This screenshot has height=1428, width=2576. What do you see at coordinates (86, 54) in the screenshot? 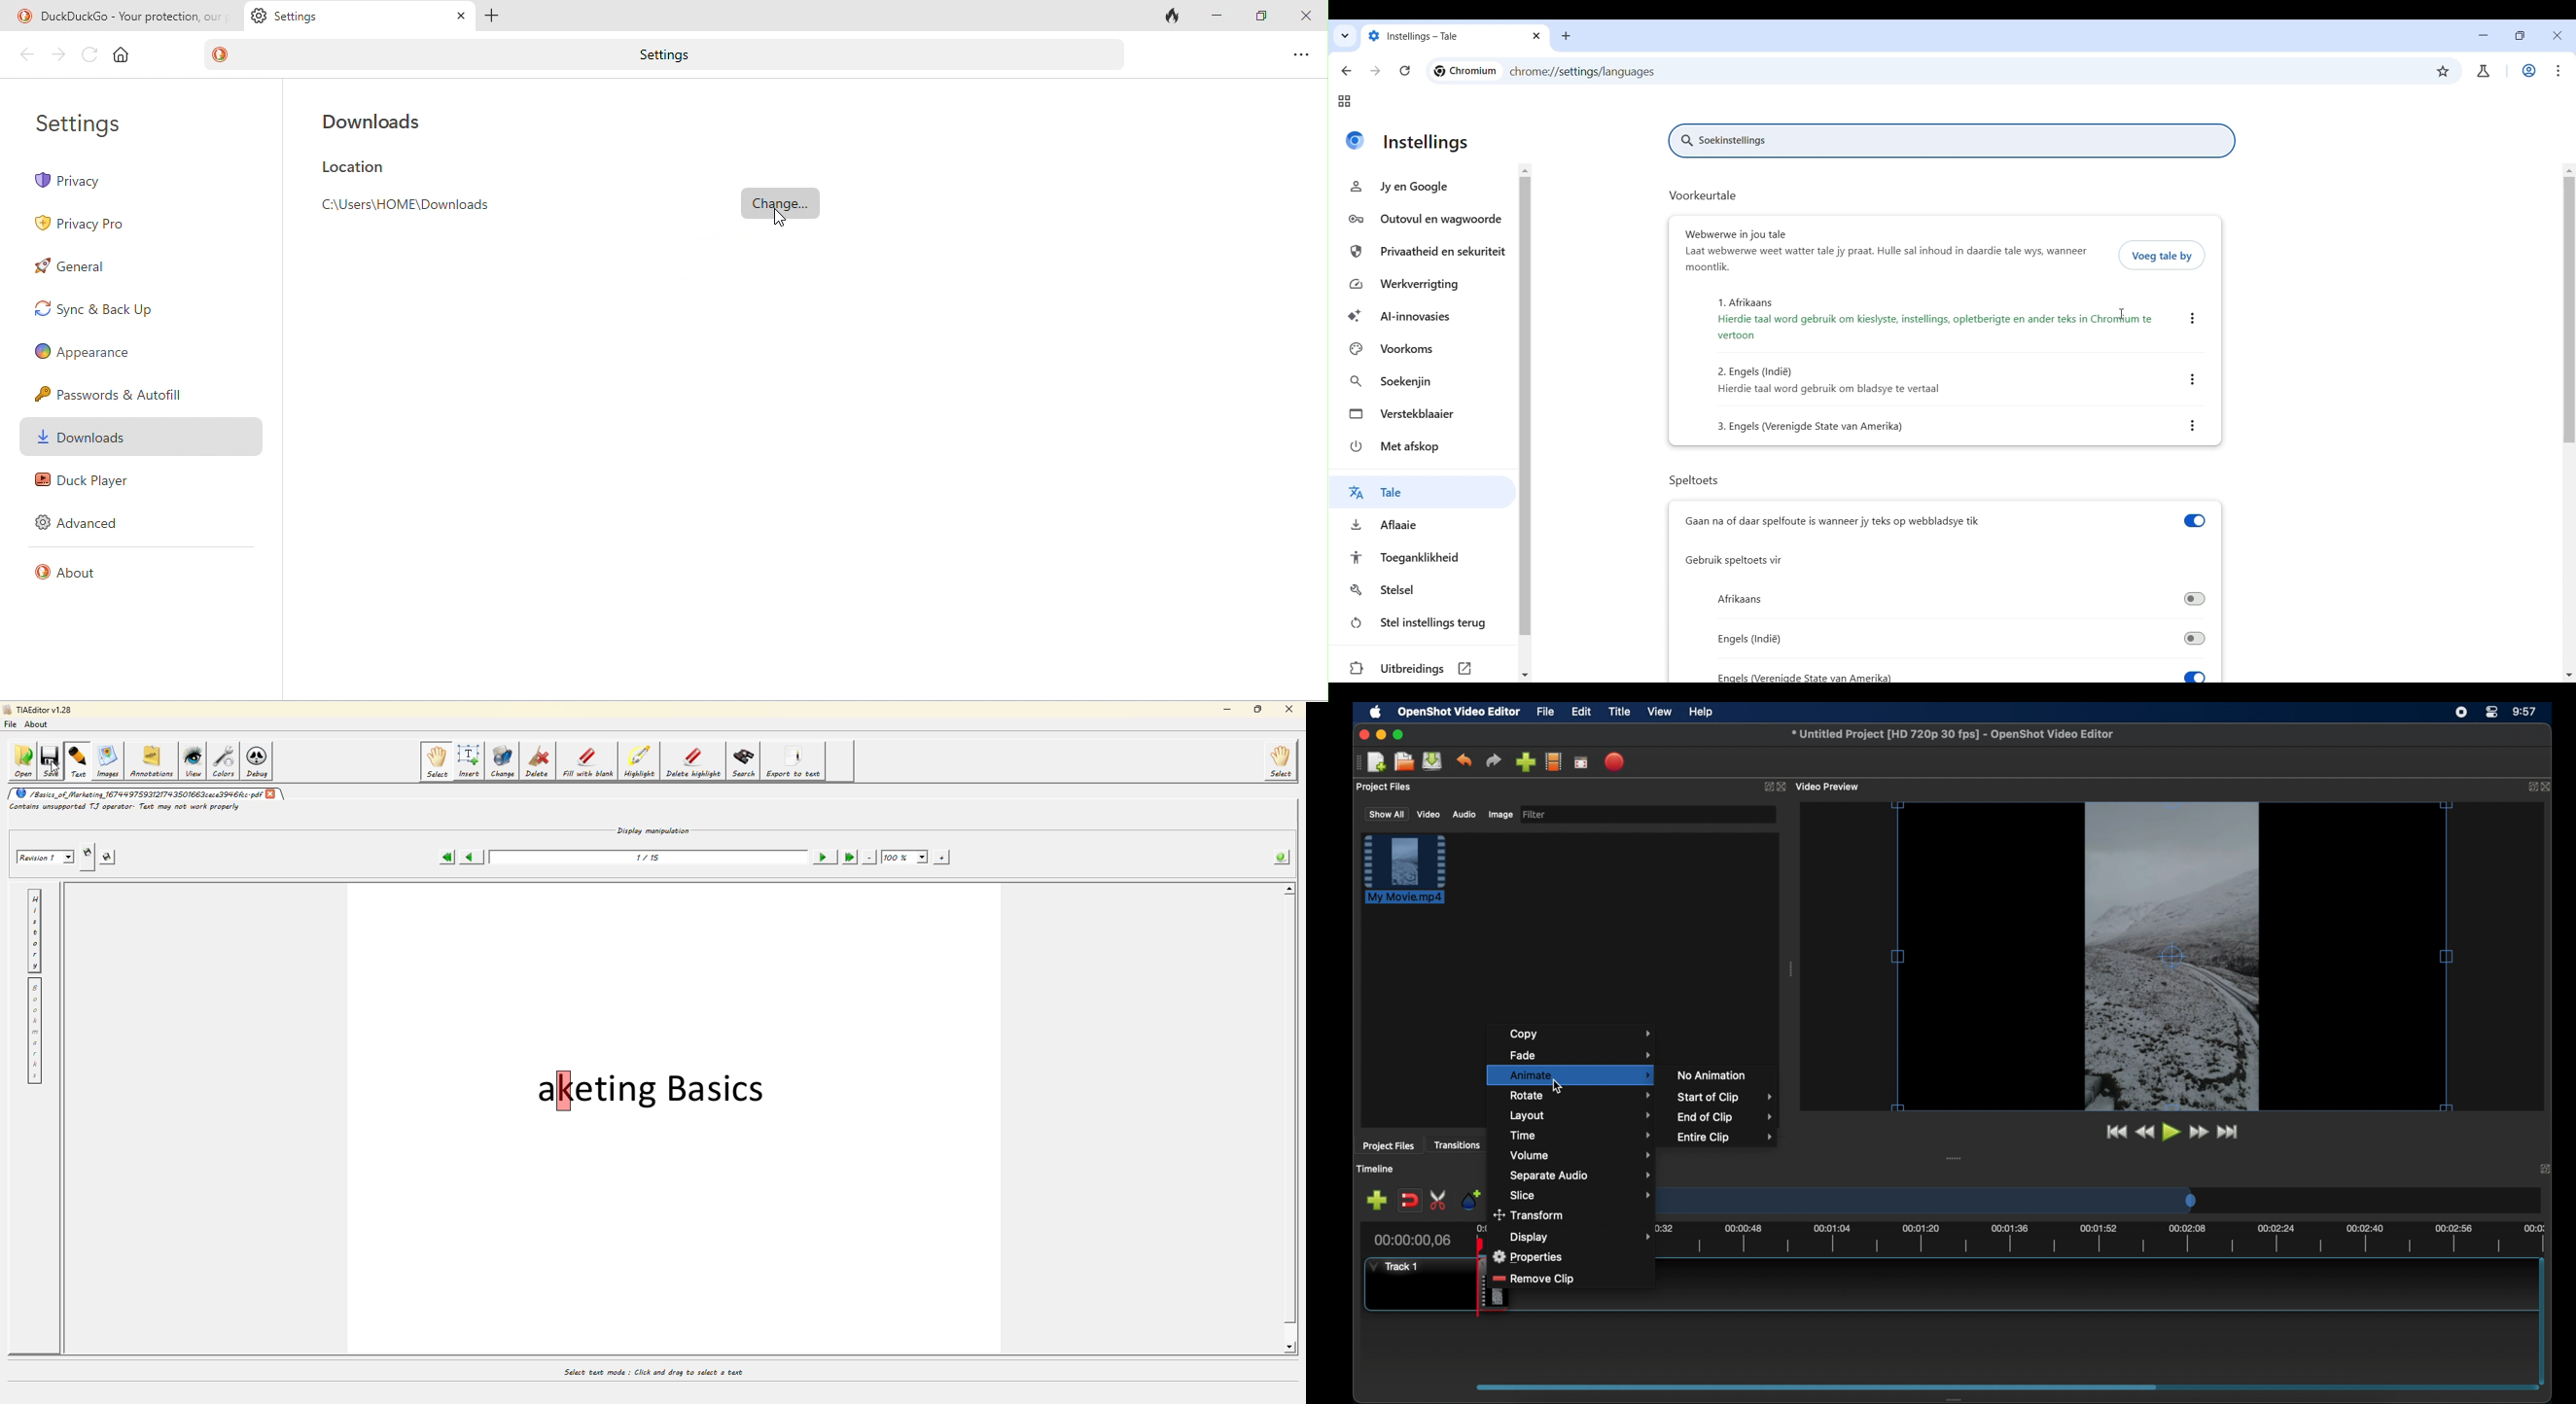
I see `refresh` at bounding box center [86, 54].